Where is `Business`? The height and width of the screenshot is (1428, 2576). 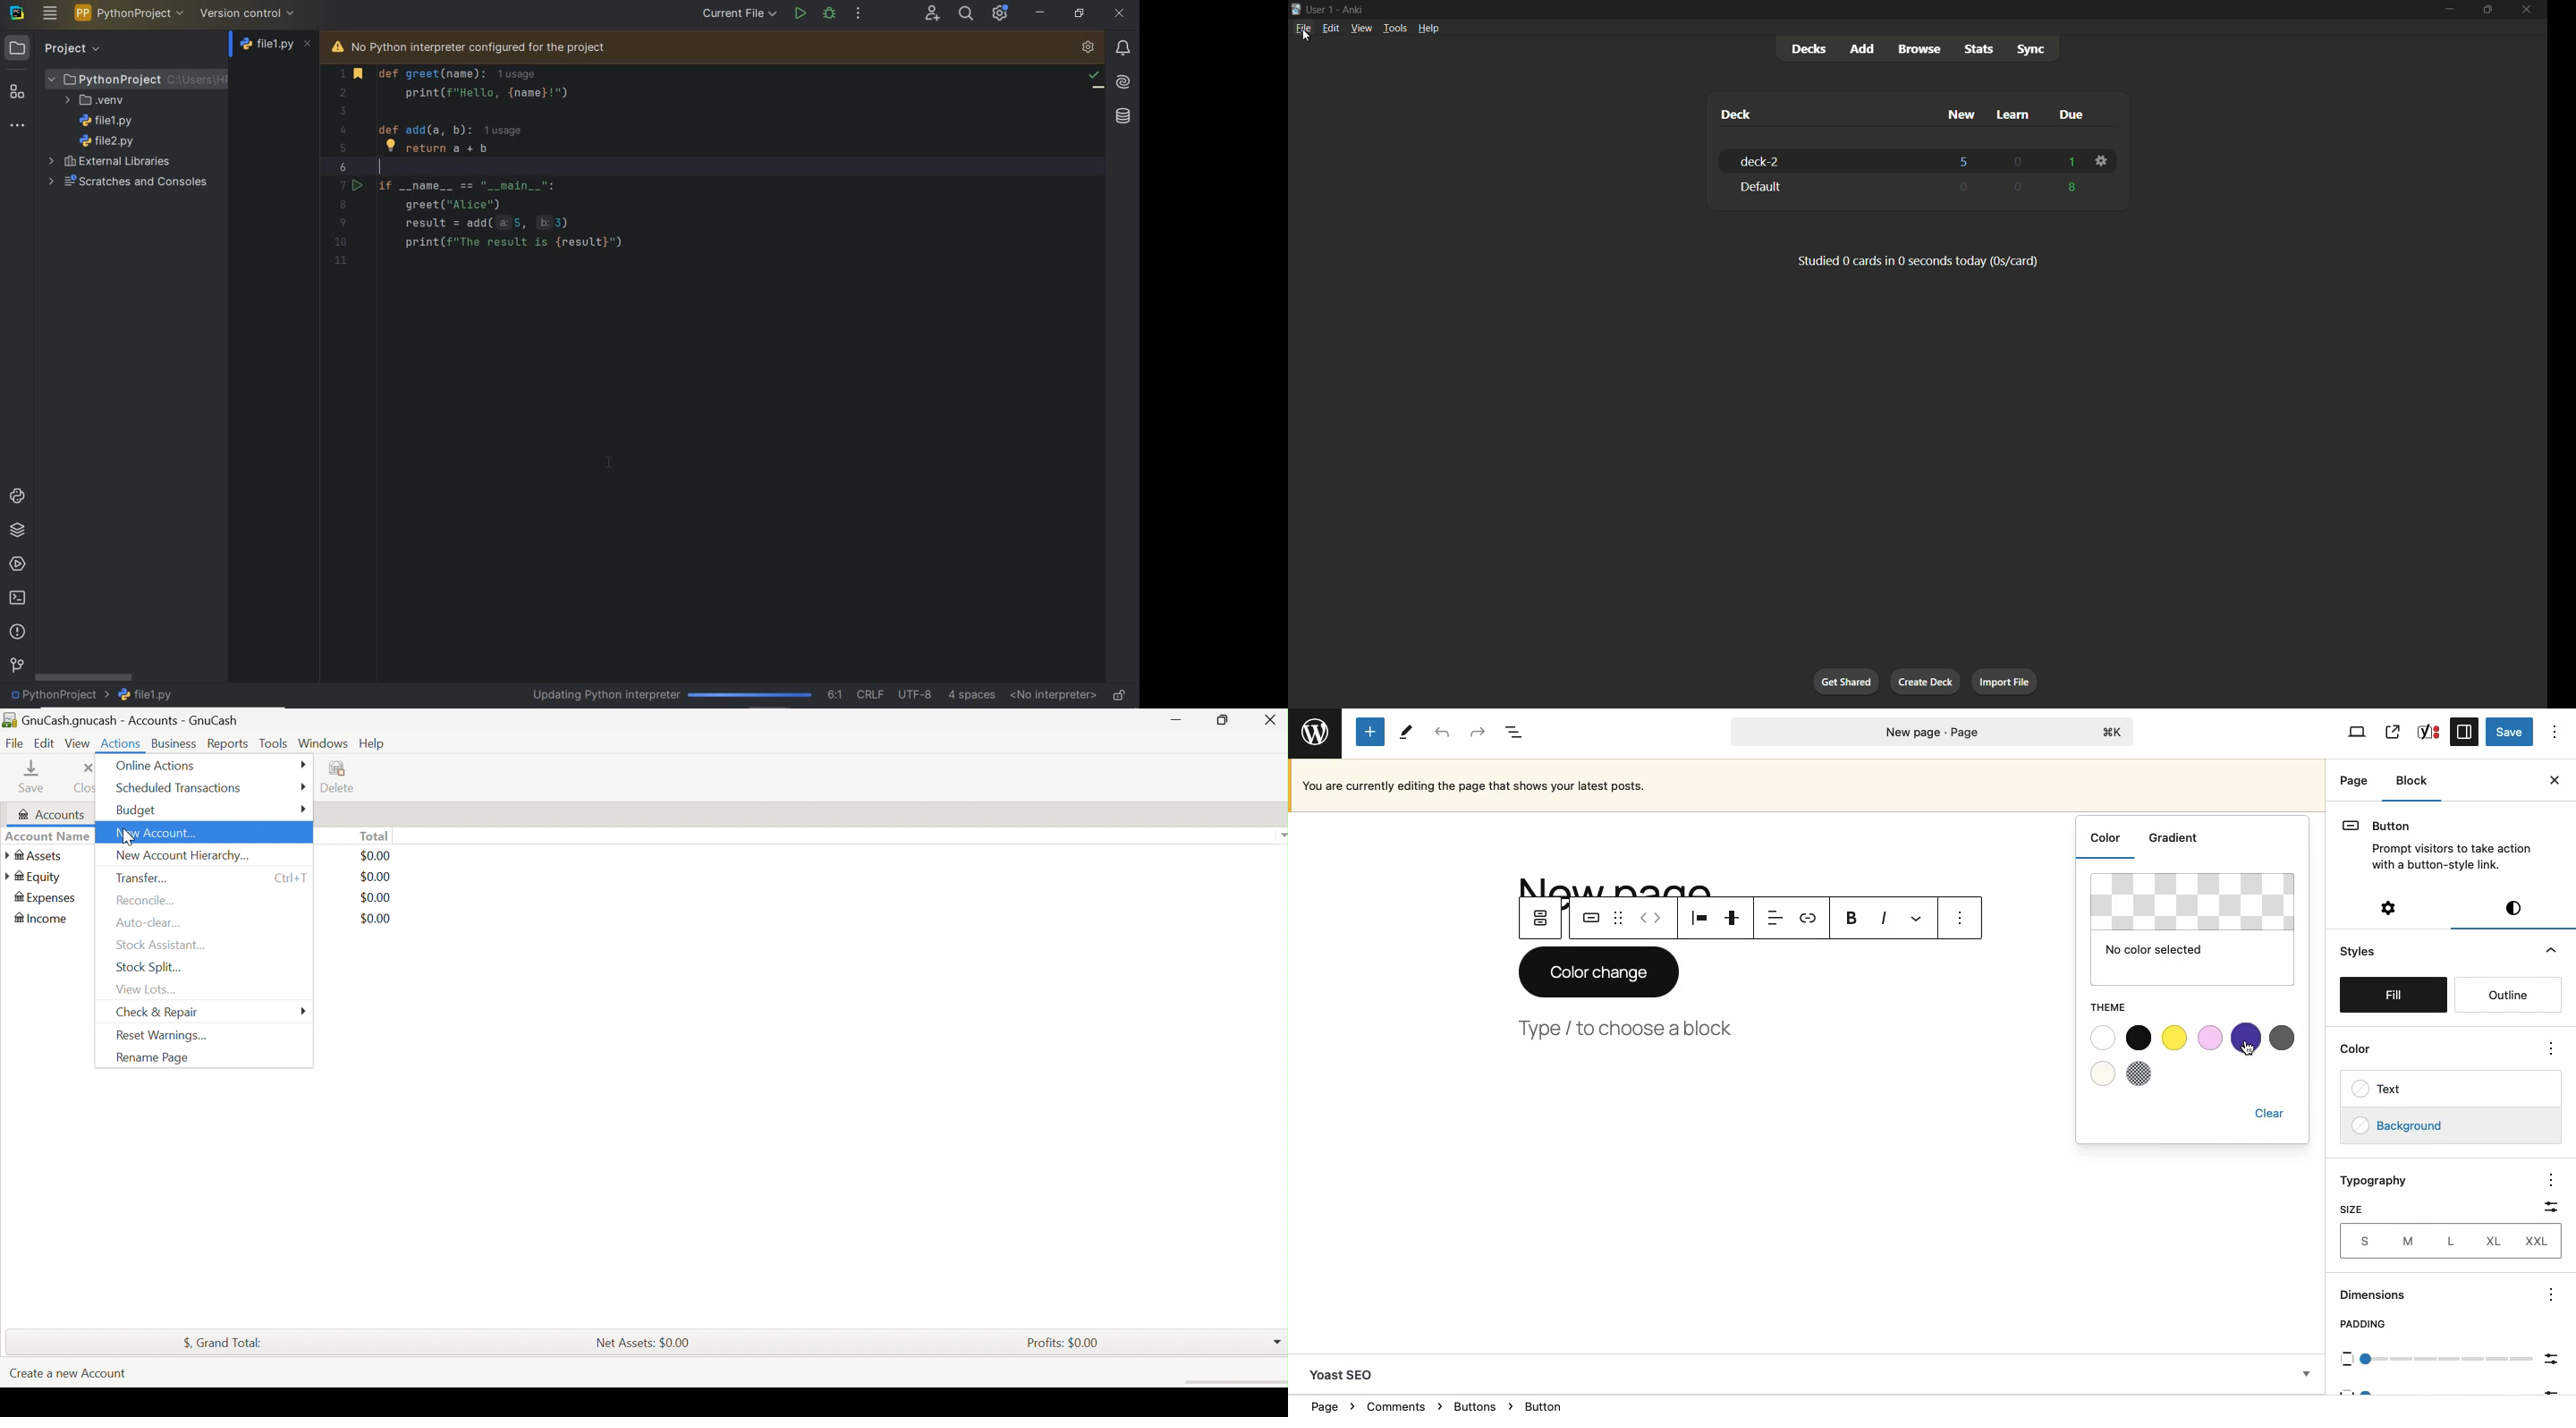 Business is located at coordinates (175, 744).